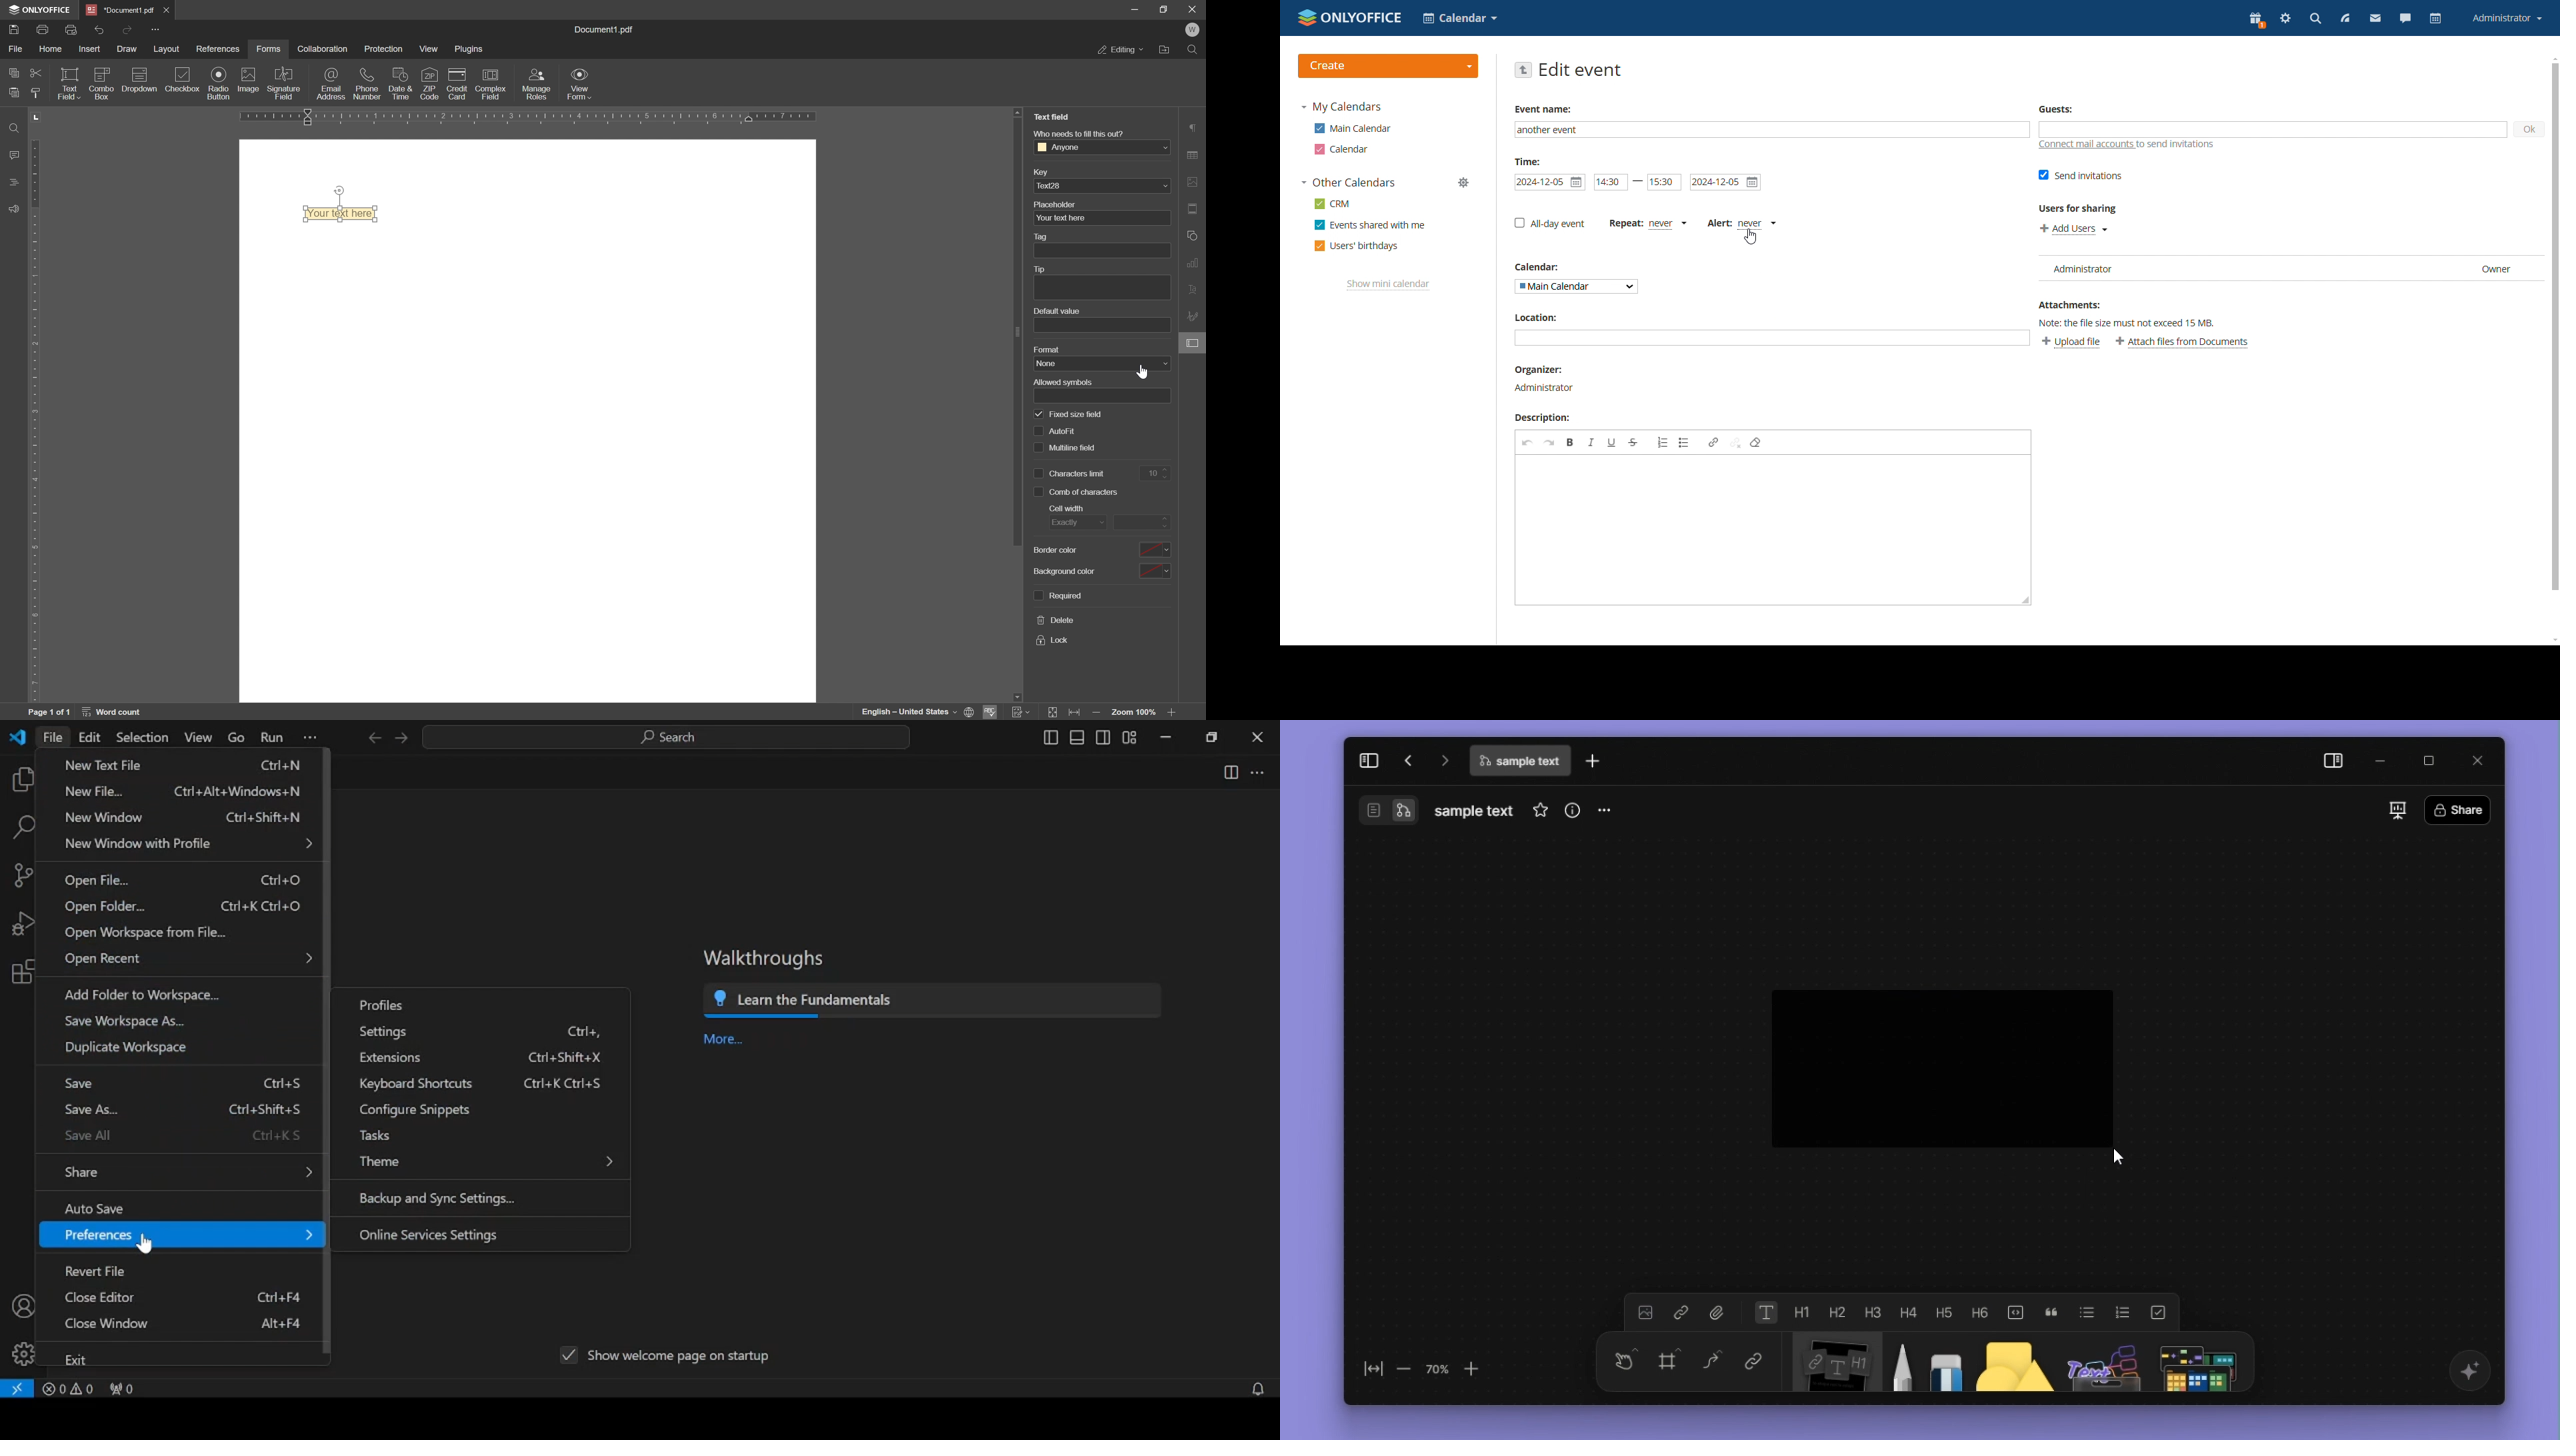 This screenshot has width=2576, height=1456. Describe the element at coordinates (13, 155) in the screenshot. I see `comments` at that location.